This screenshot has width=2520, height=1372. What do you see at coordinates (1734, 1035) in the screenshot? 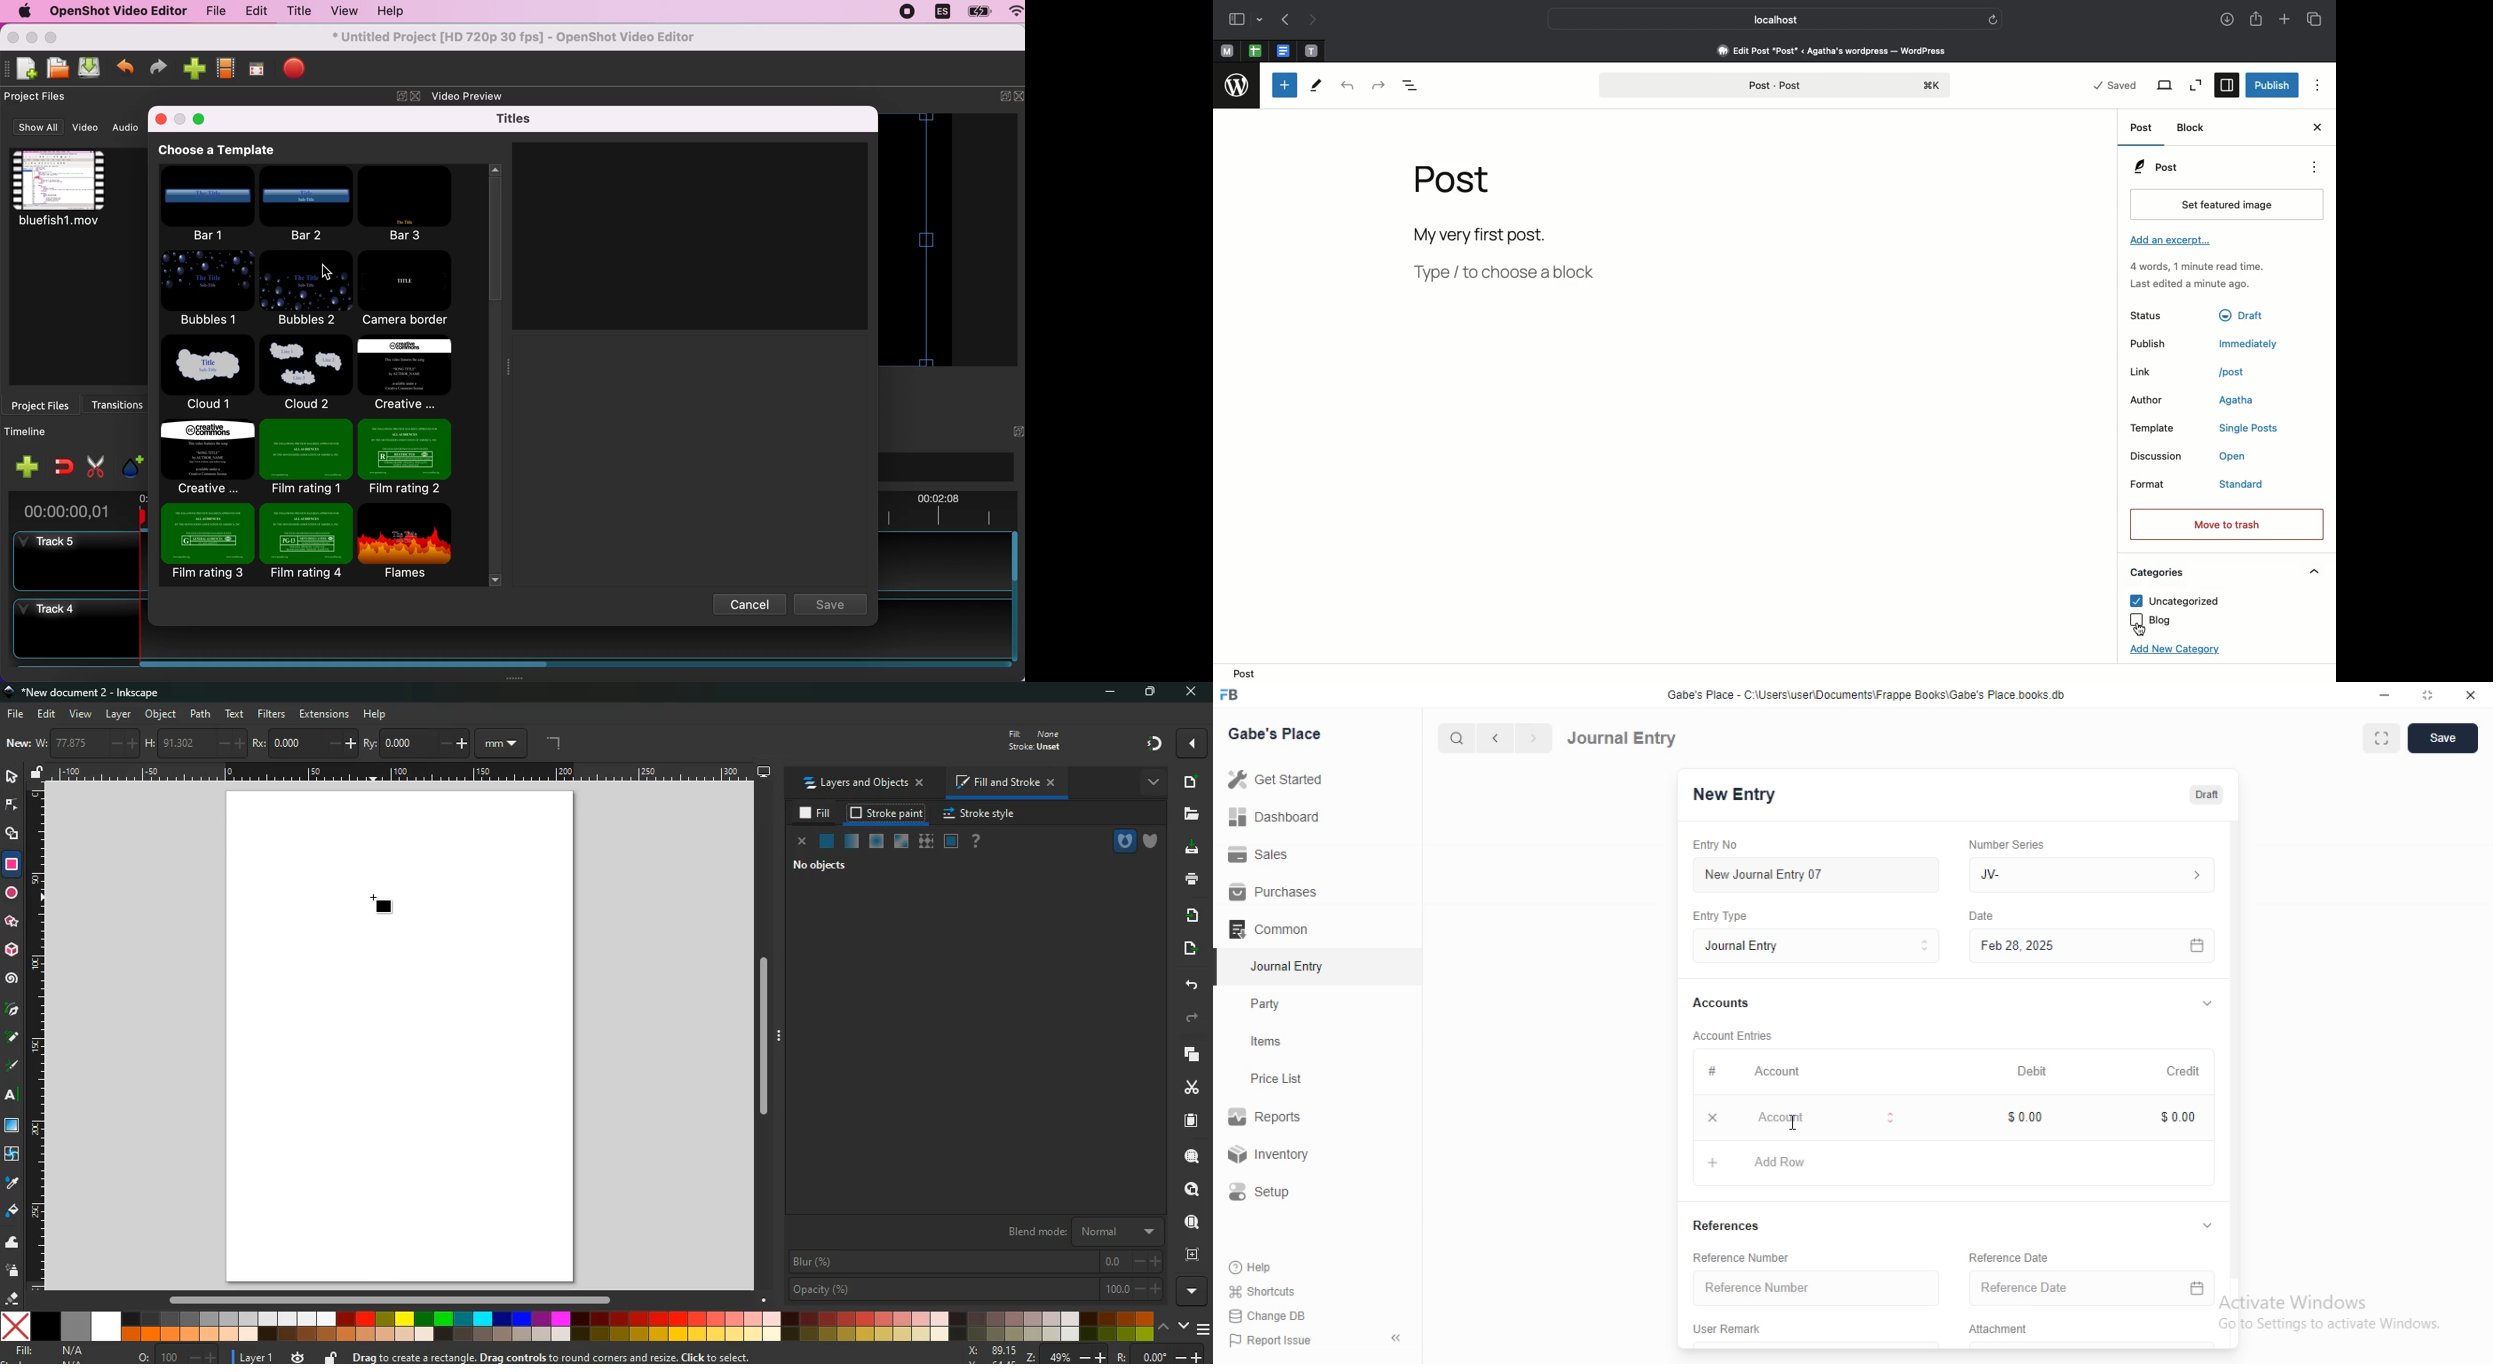
I see `‘Account Entries` at bounding box center [1734, 1035].